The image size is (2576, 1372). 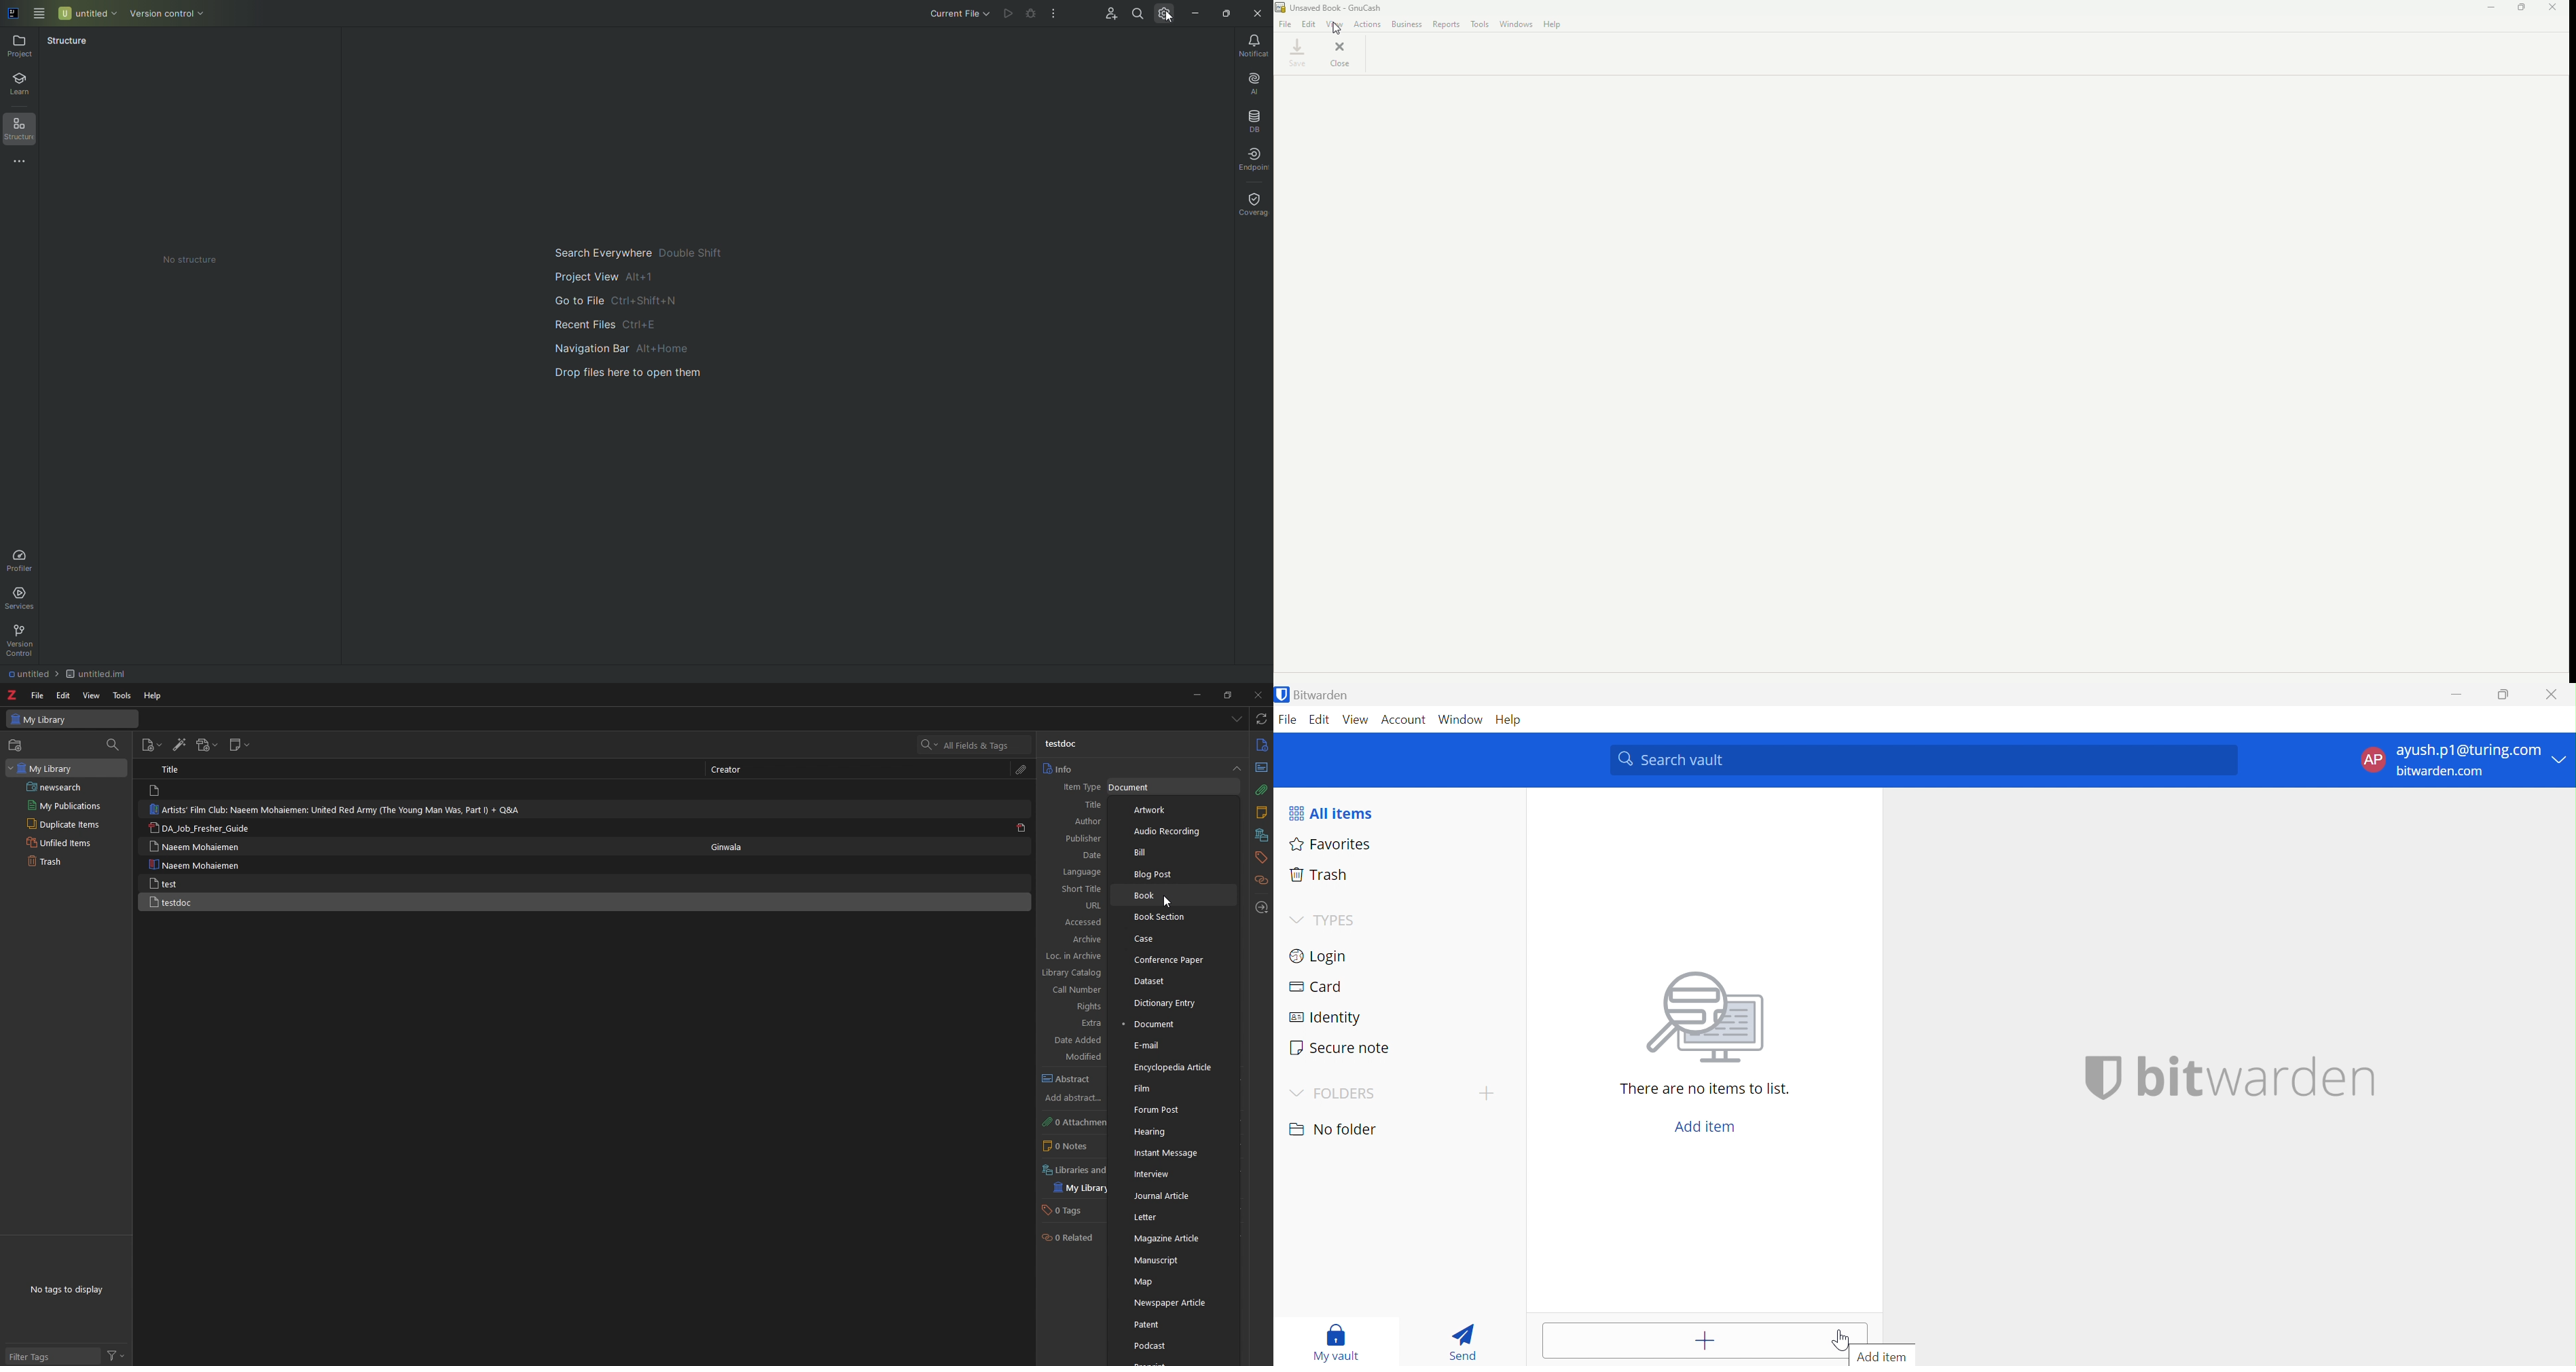 What do you see at coordinates (1174, 1003) in the screenshot?
I see `dictionary entry` at bounding box center [1174, 1003].